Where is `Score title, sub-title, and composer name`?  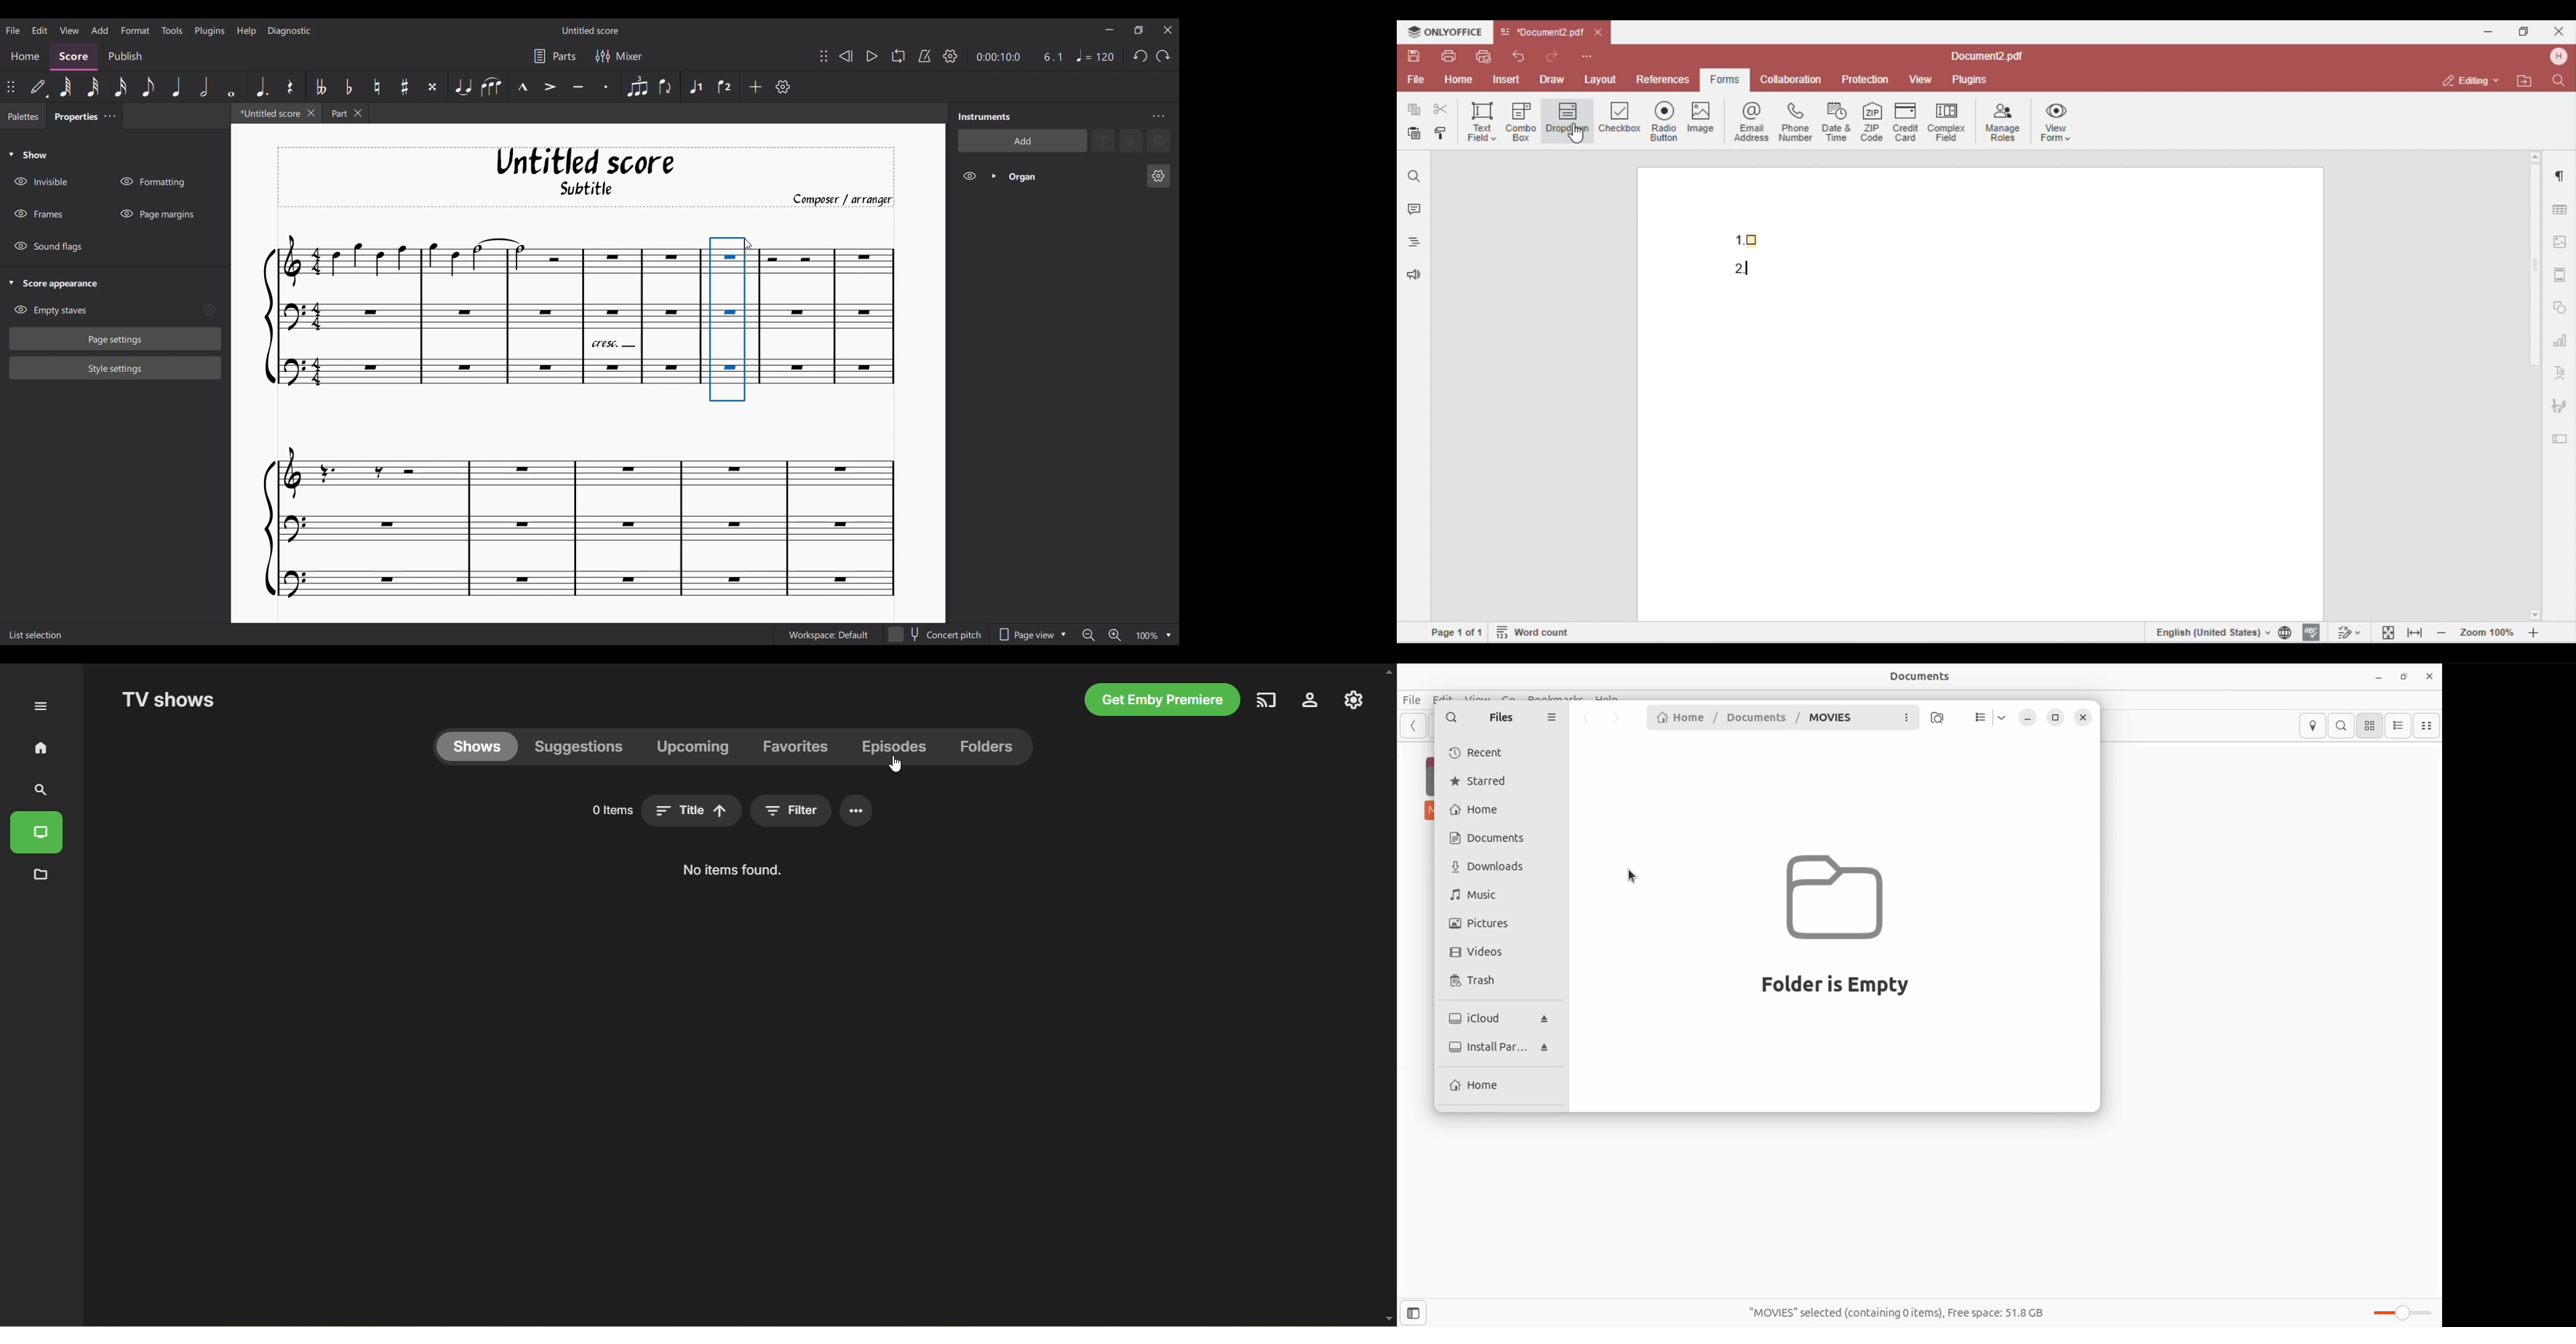
Score title, sub-title, and composer name is located at coordinates (586, 178).